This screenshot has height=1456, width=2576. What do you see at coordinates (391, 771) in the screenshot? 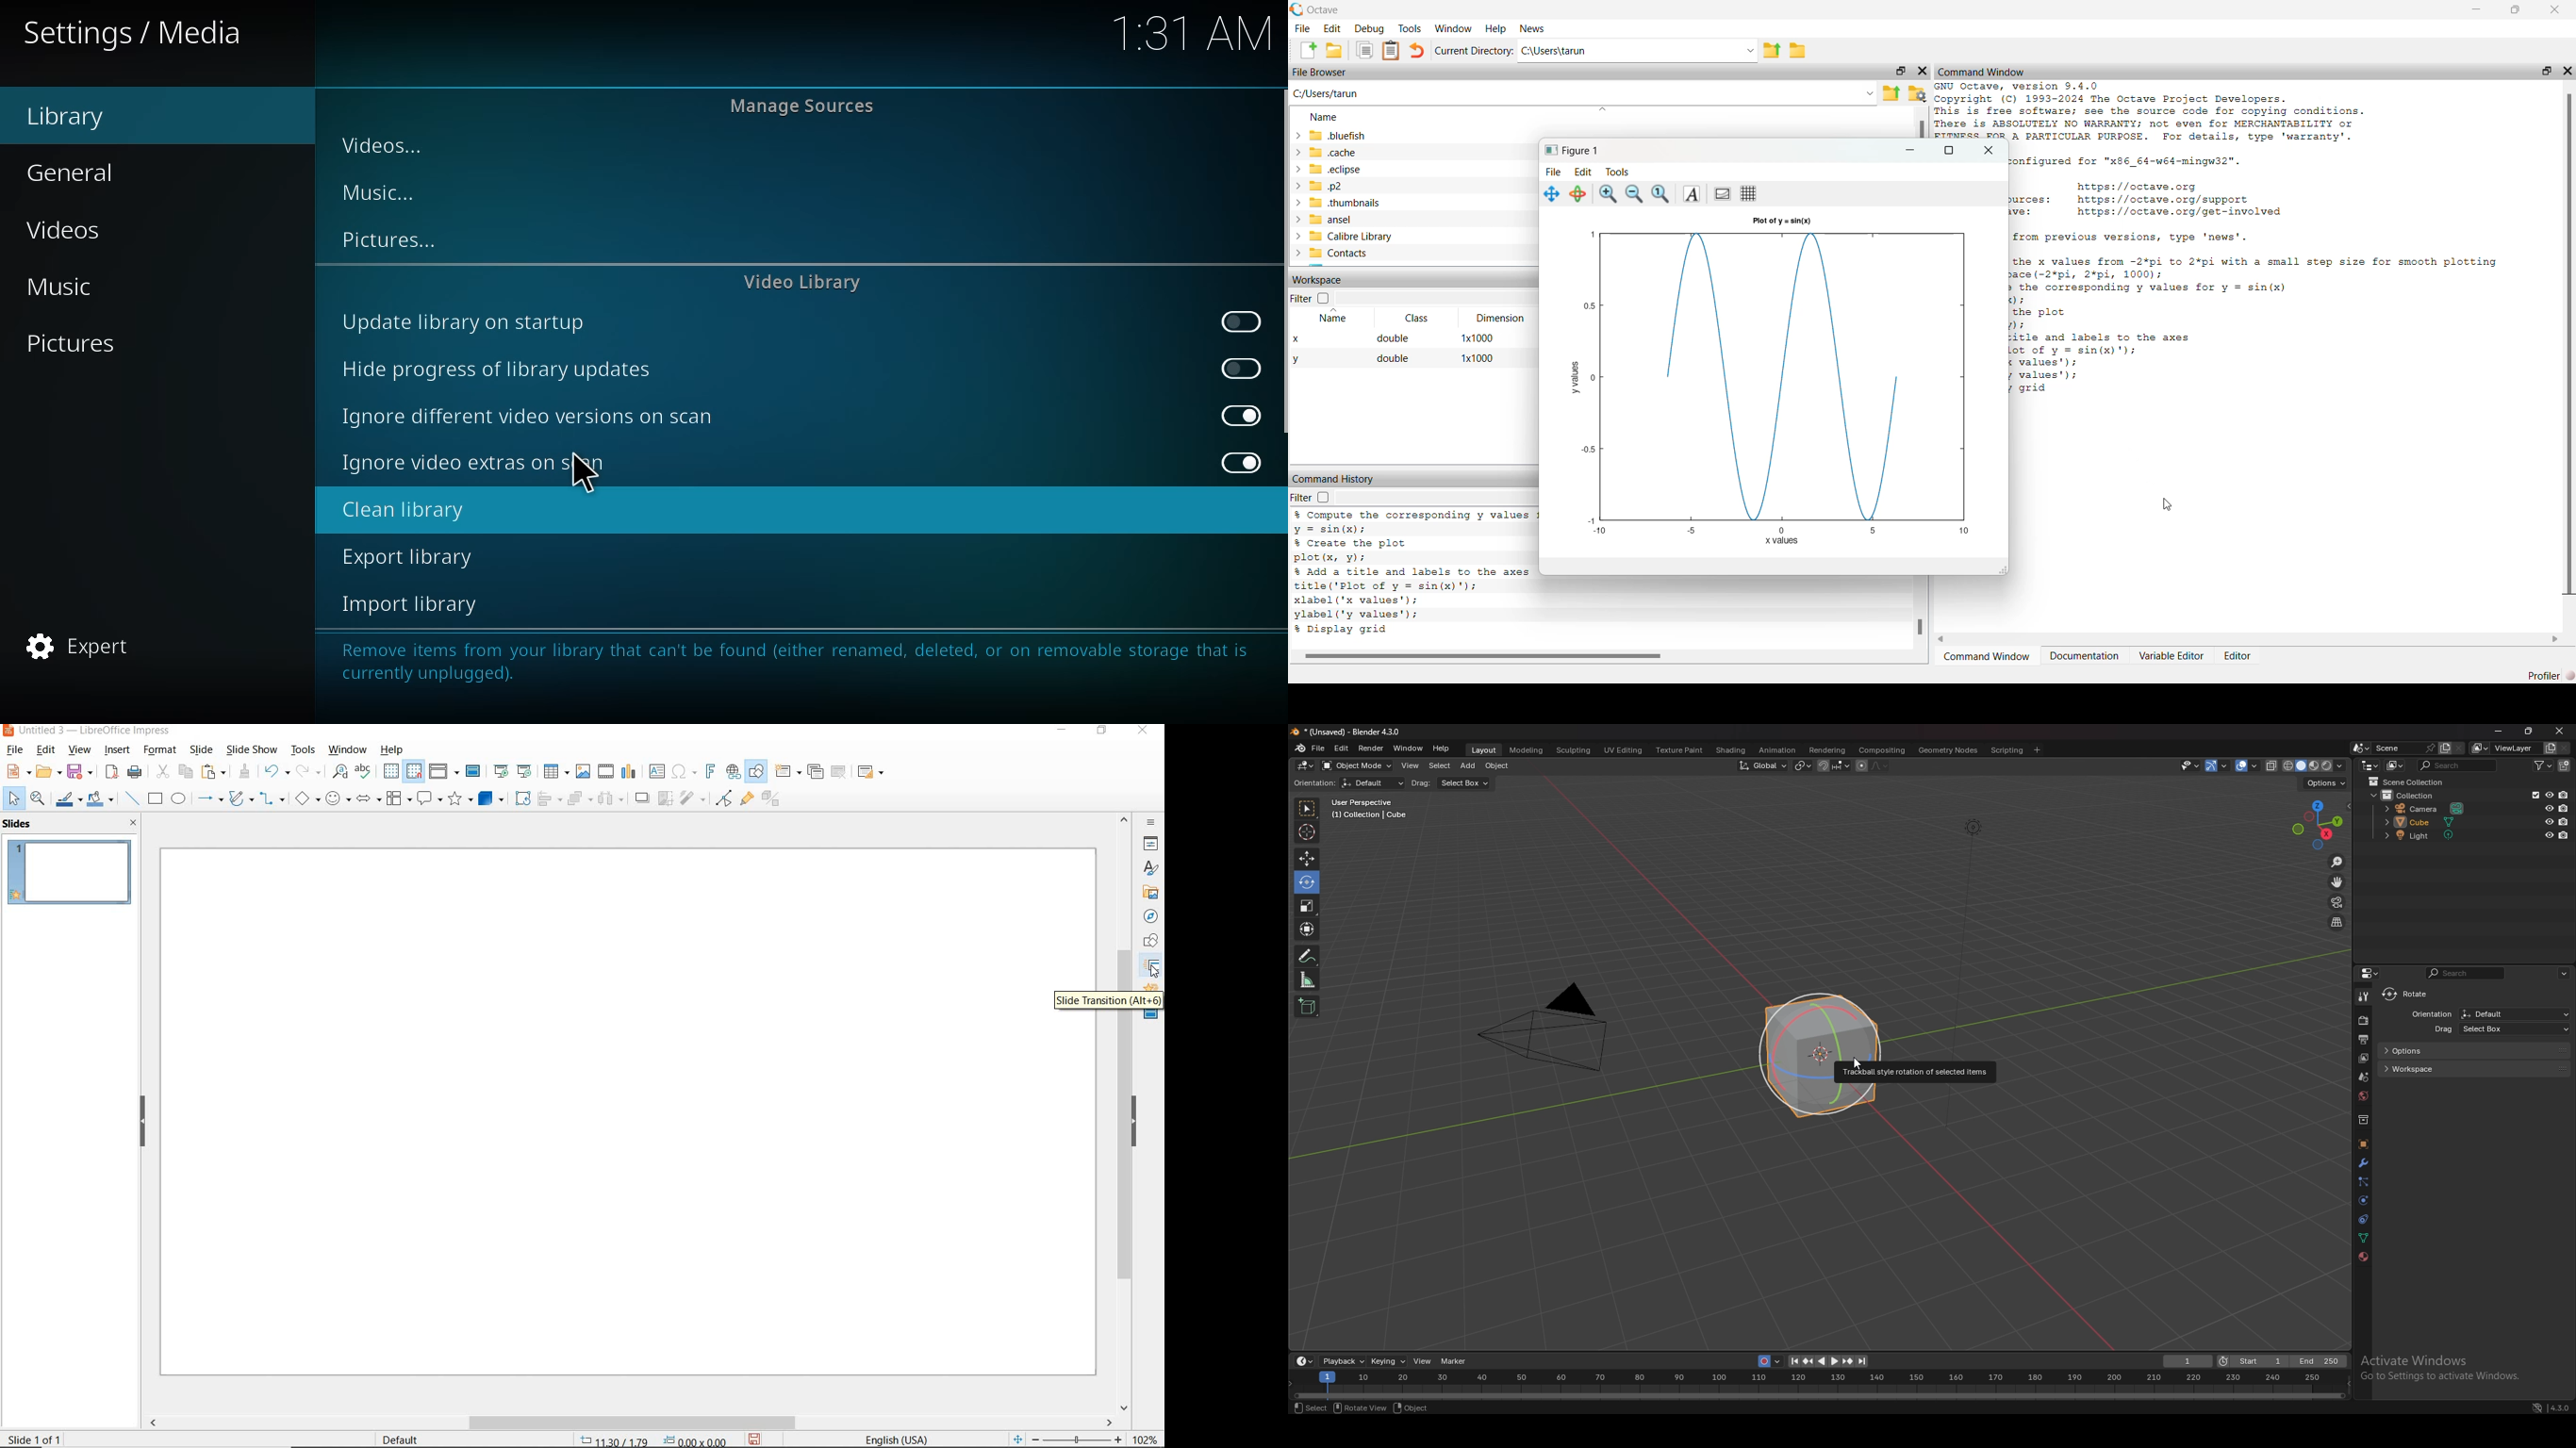
I see `DISPLAY GRID` at bounding box center [391, 771].